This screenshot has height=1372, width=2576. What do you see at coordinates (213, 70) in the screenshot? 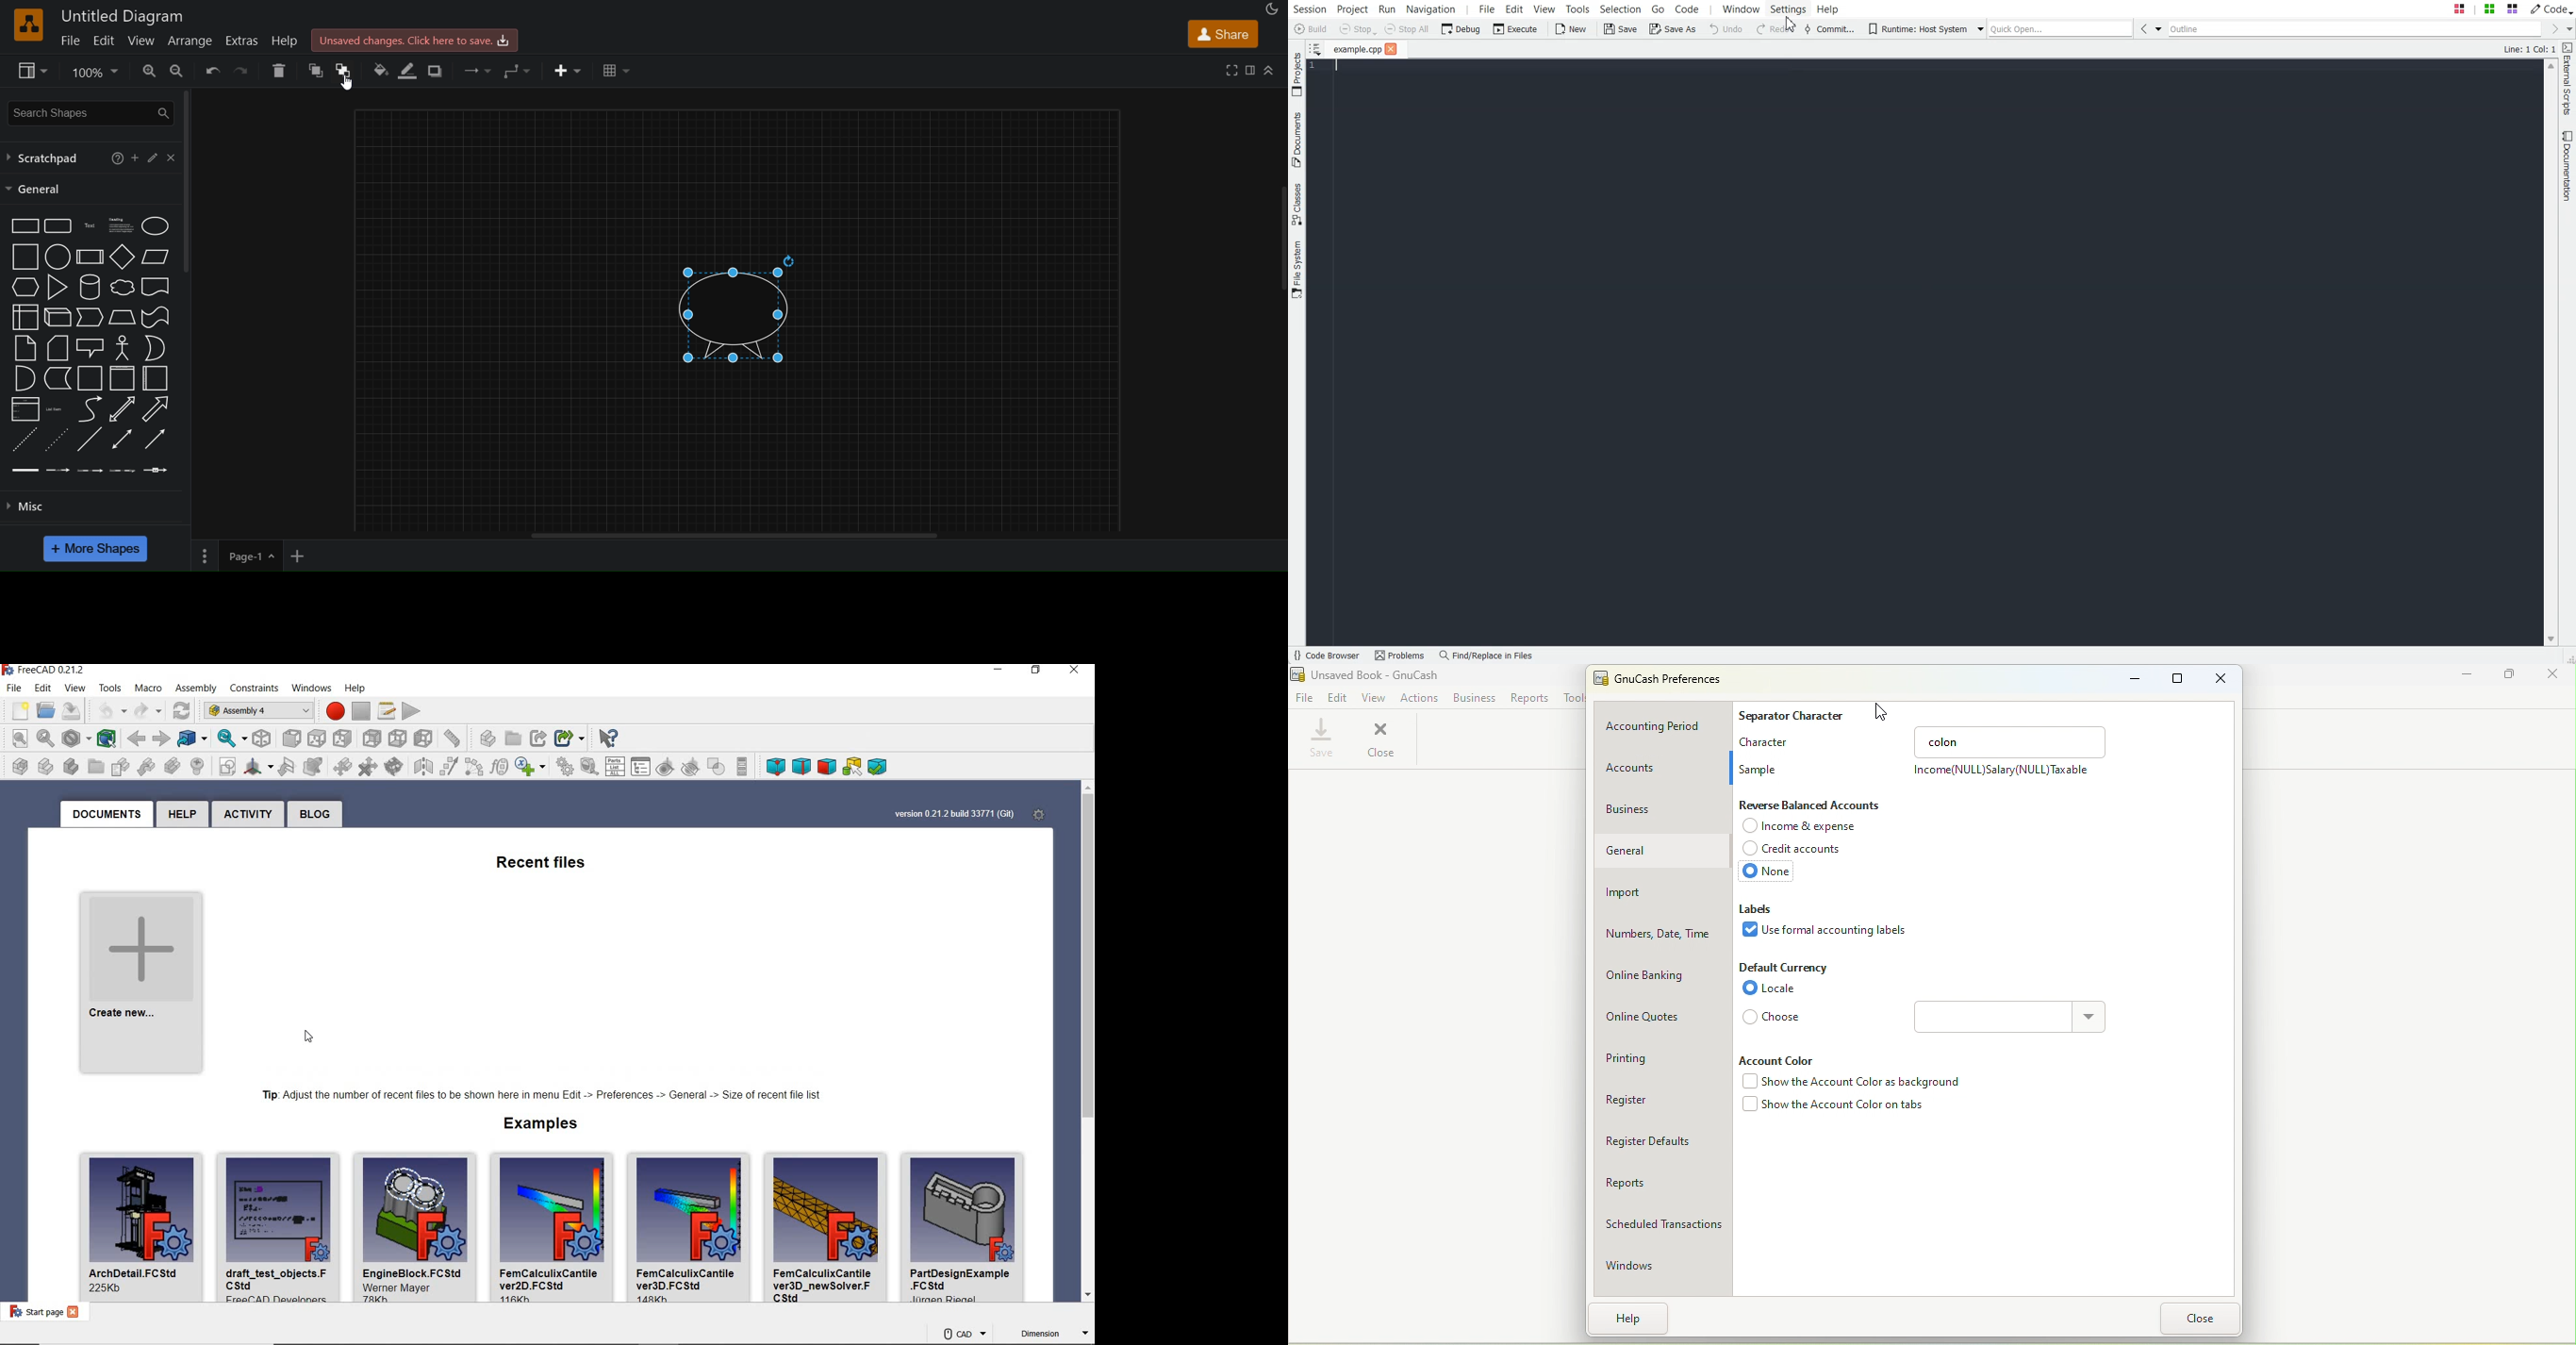
I see `ubdo` at bounding box center [213, 70].